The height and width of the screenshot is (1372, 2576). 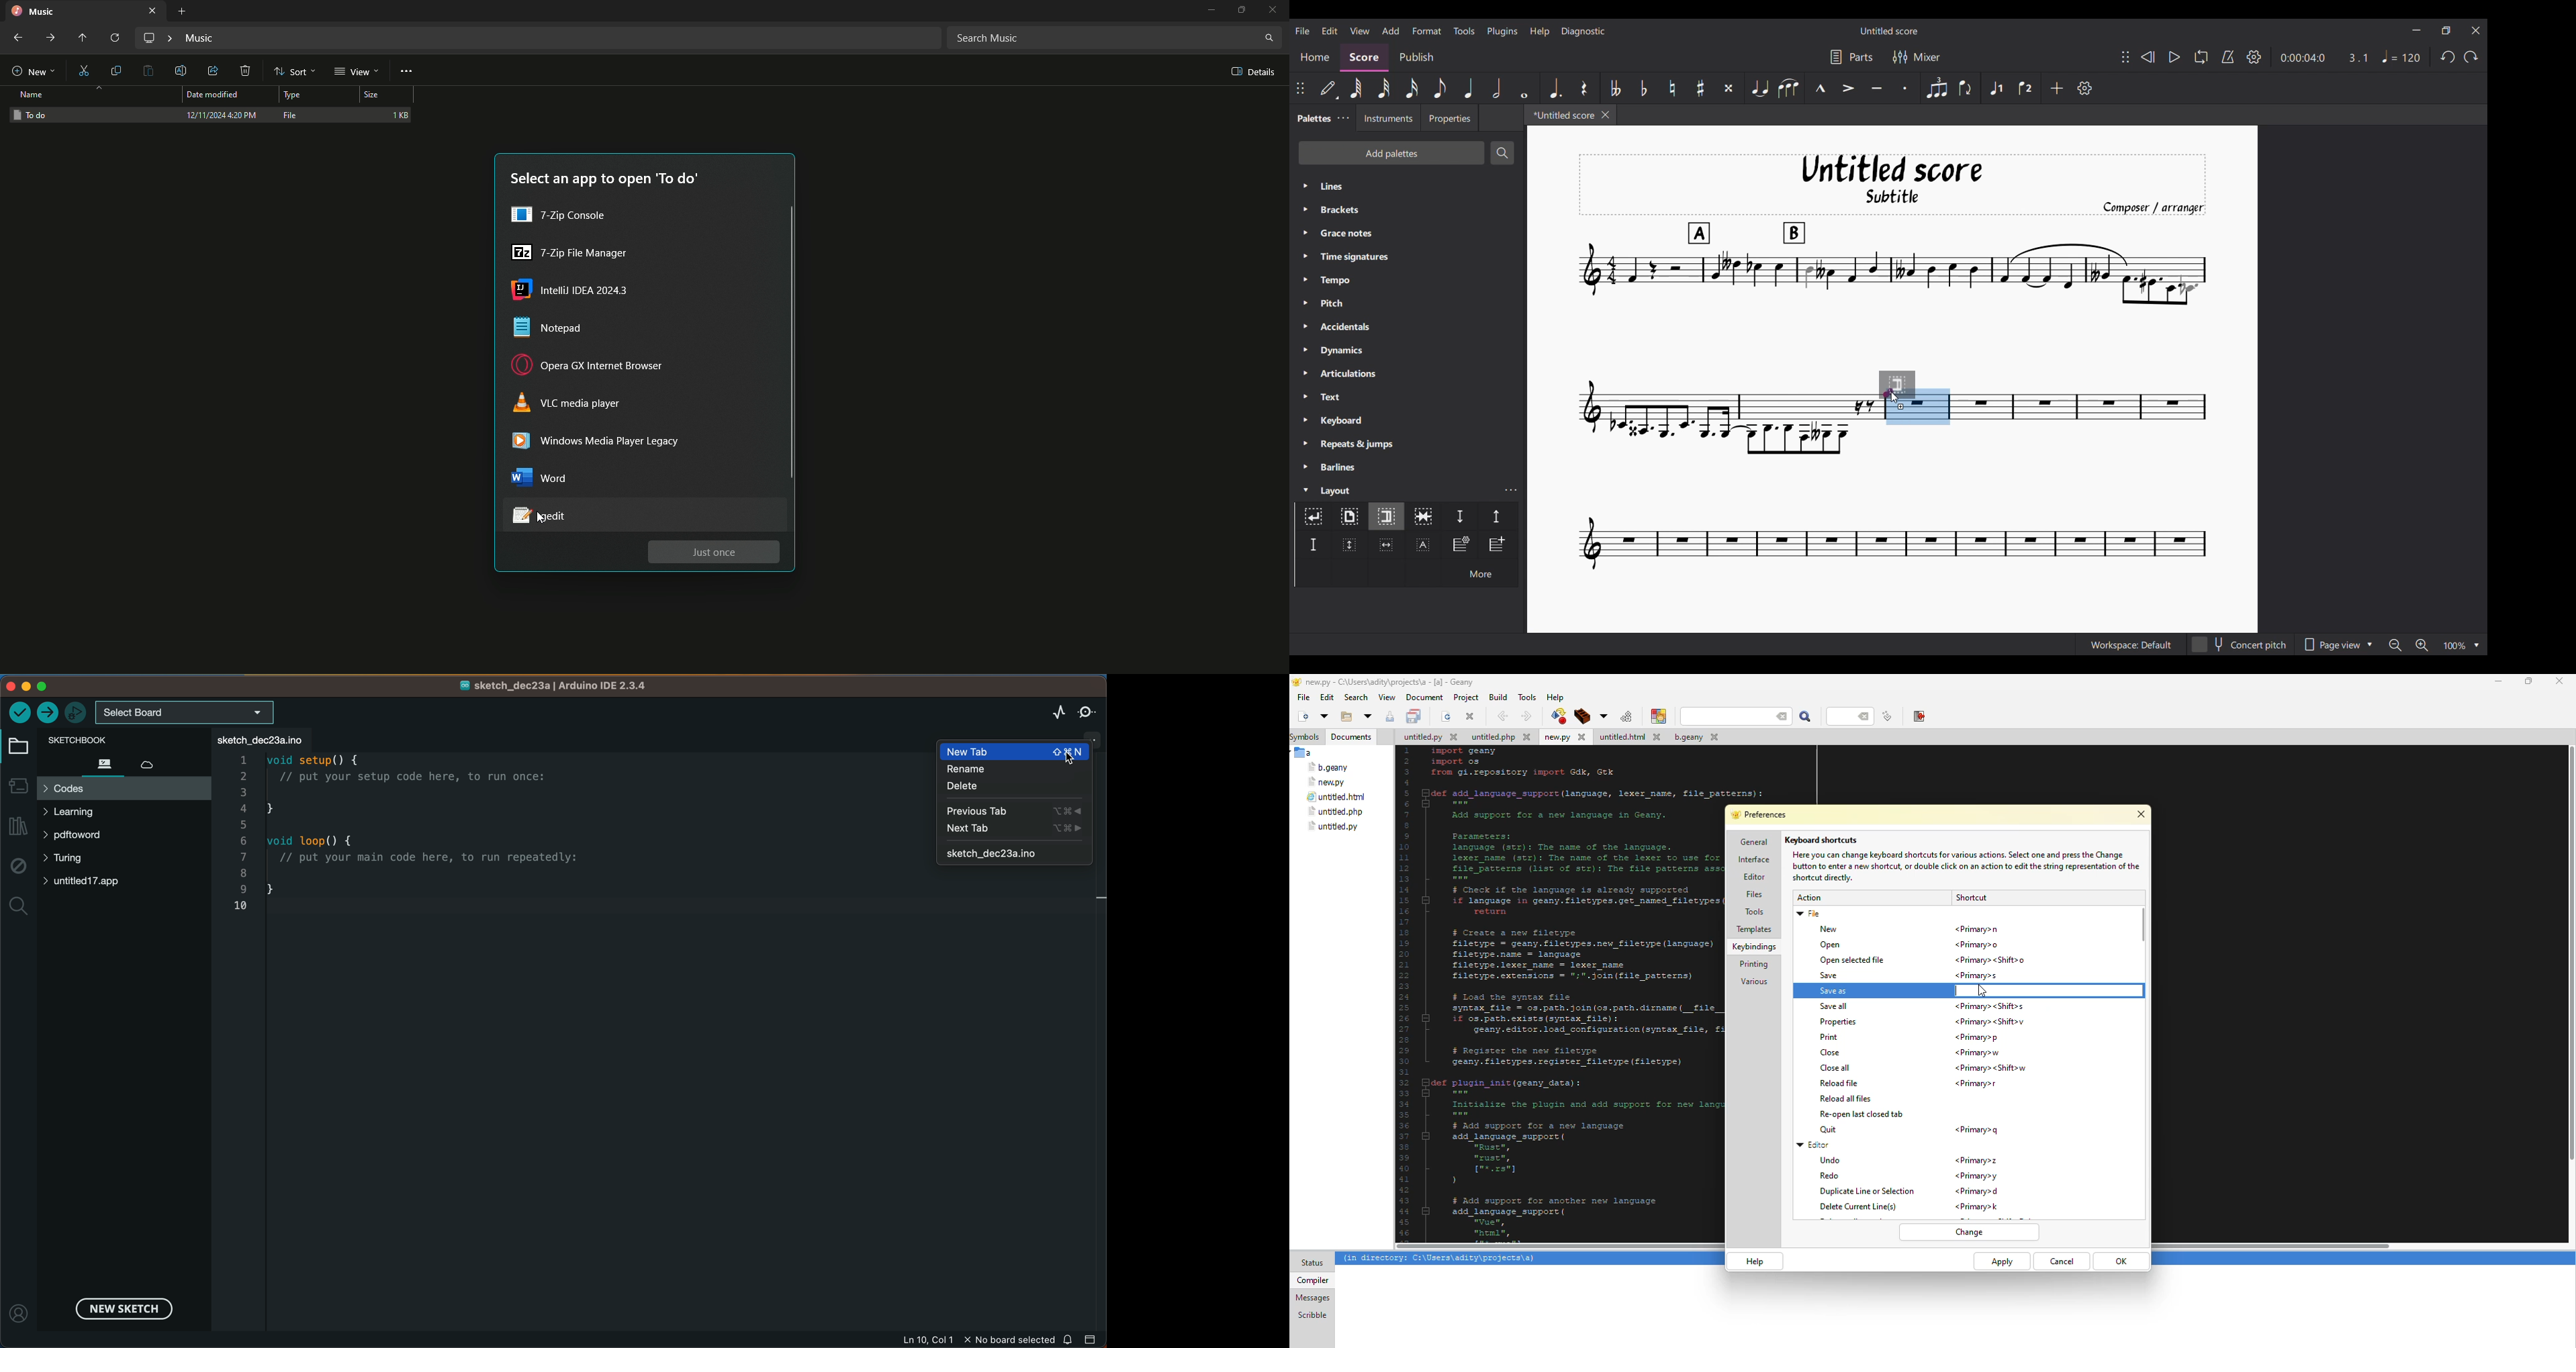 What do you see at coordinates (1350, 545) in the screenshot?
I see `Insert vertical frame` at bounding box center [1350, 545].